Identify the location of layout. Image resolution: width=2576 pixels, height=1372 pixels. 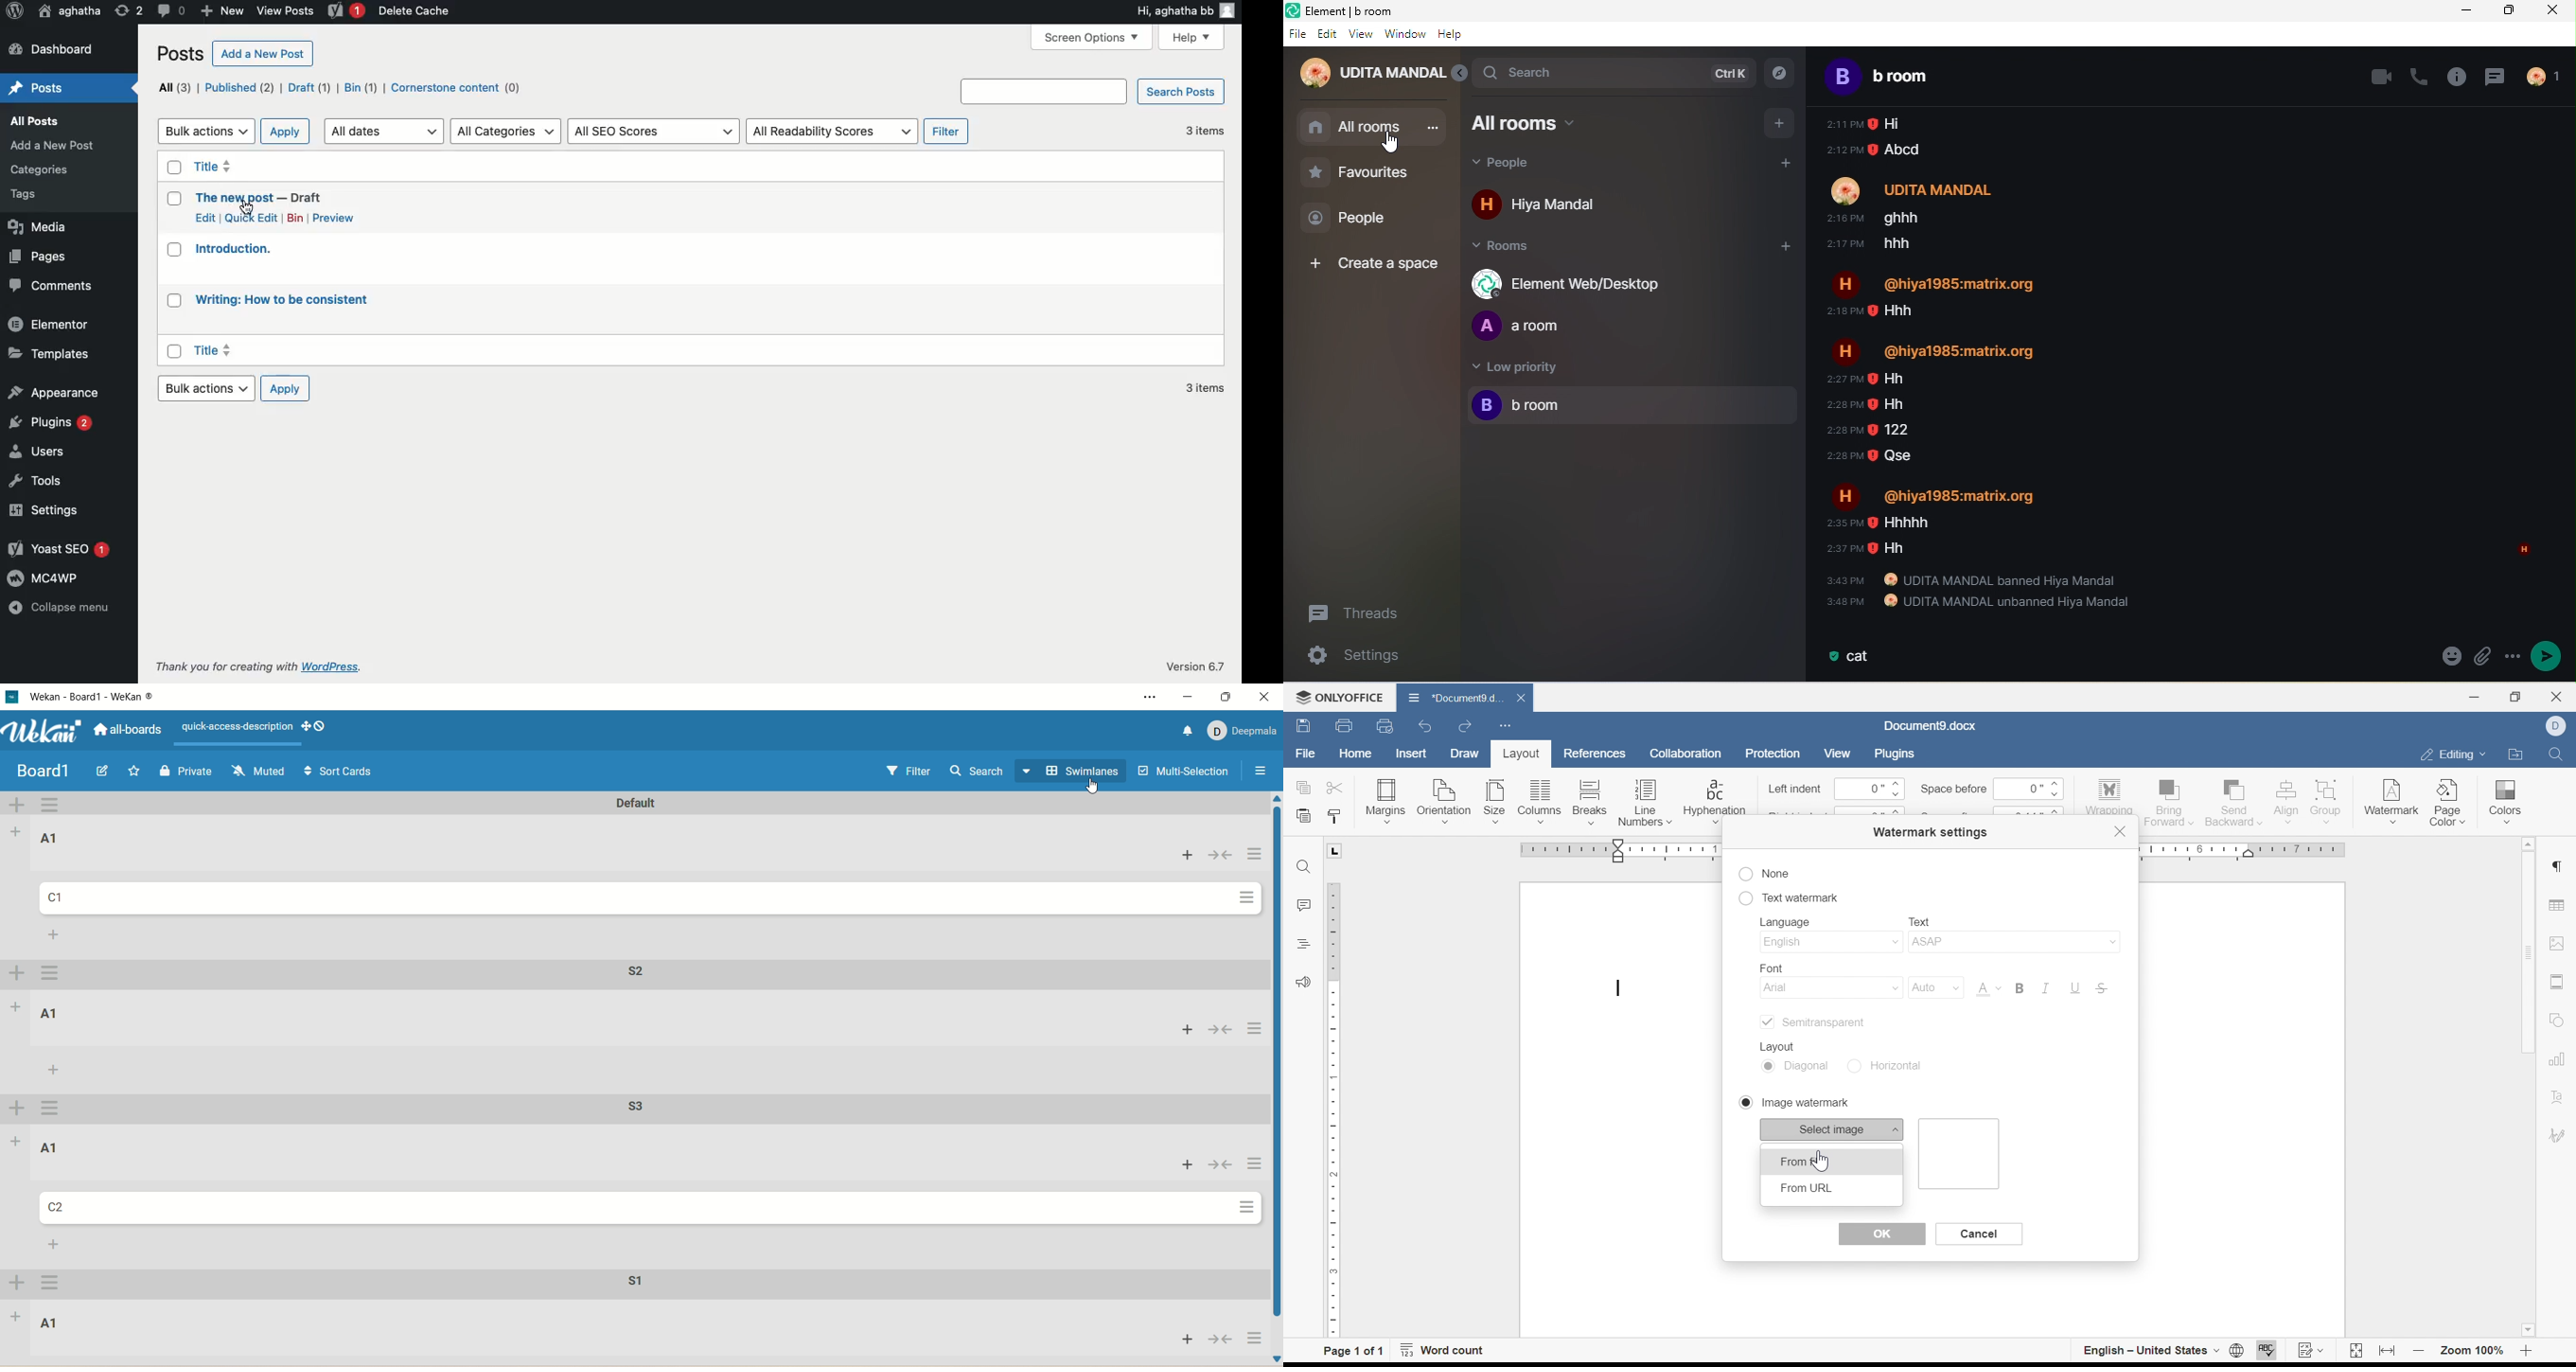
(1782, 1045).